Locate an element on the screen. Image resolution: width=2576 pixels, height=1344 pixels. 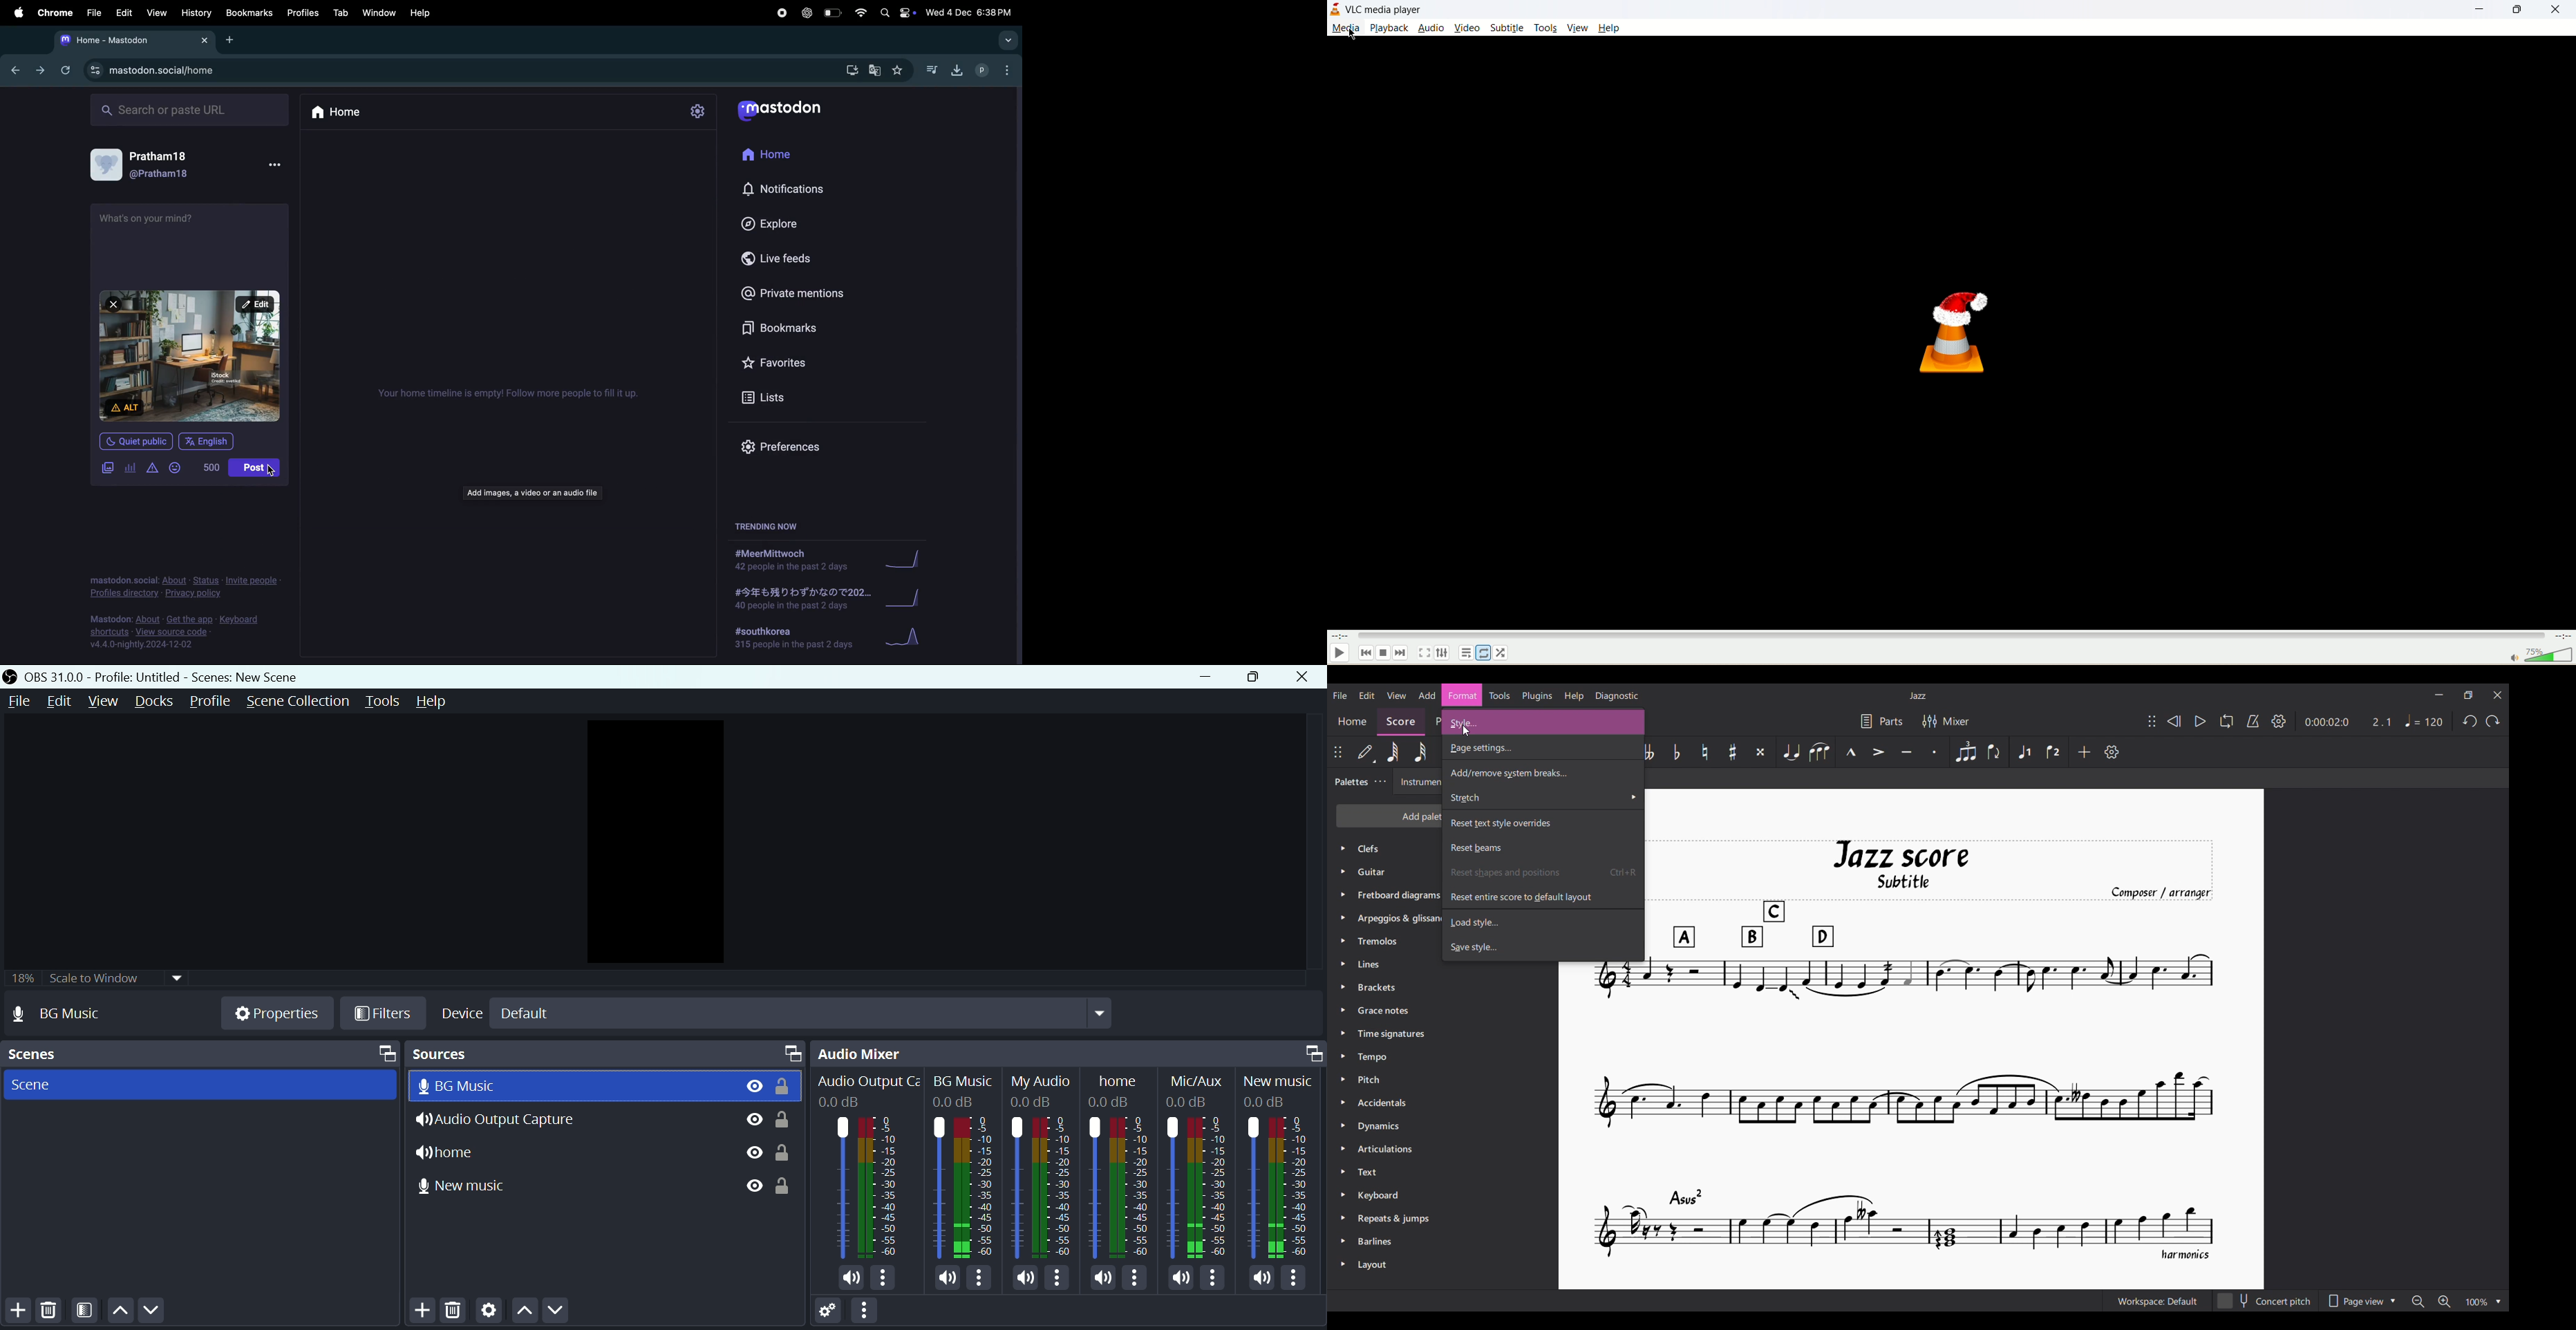
500 words is located at coordinates (208, 467).